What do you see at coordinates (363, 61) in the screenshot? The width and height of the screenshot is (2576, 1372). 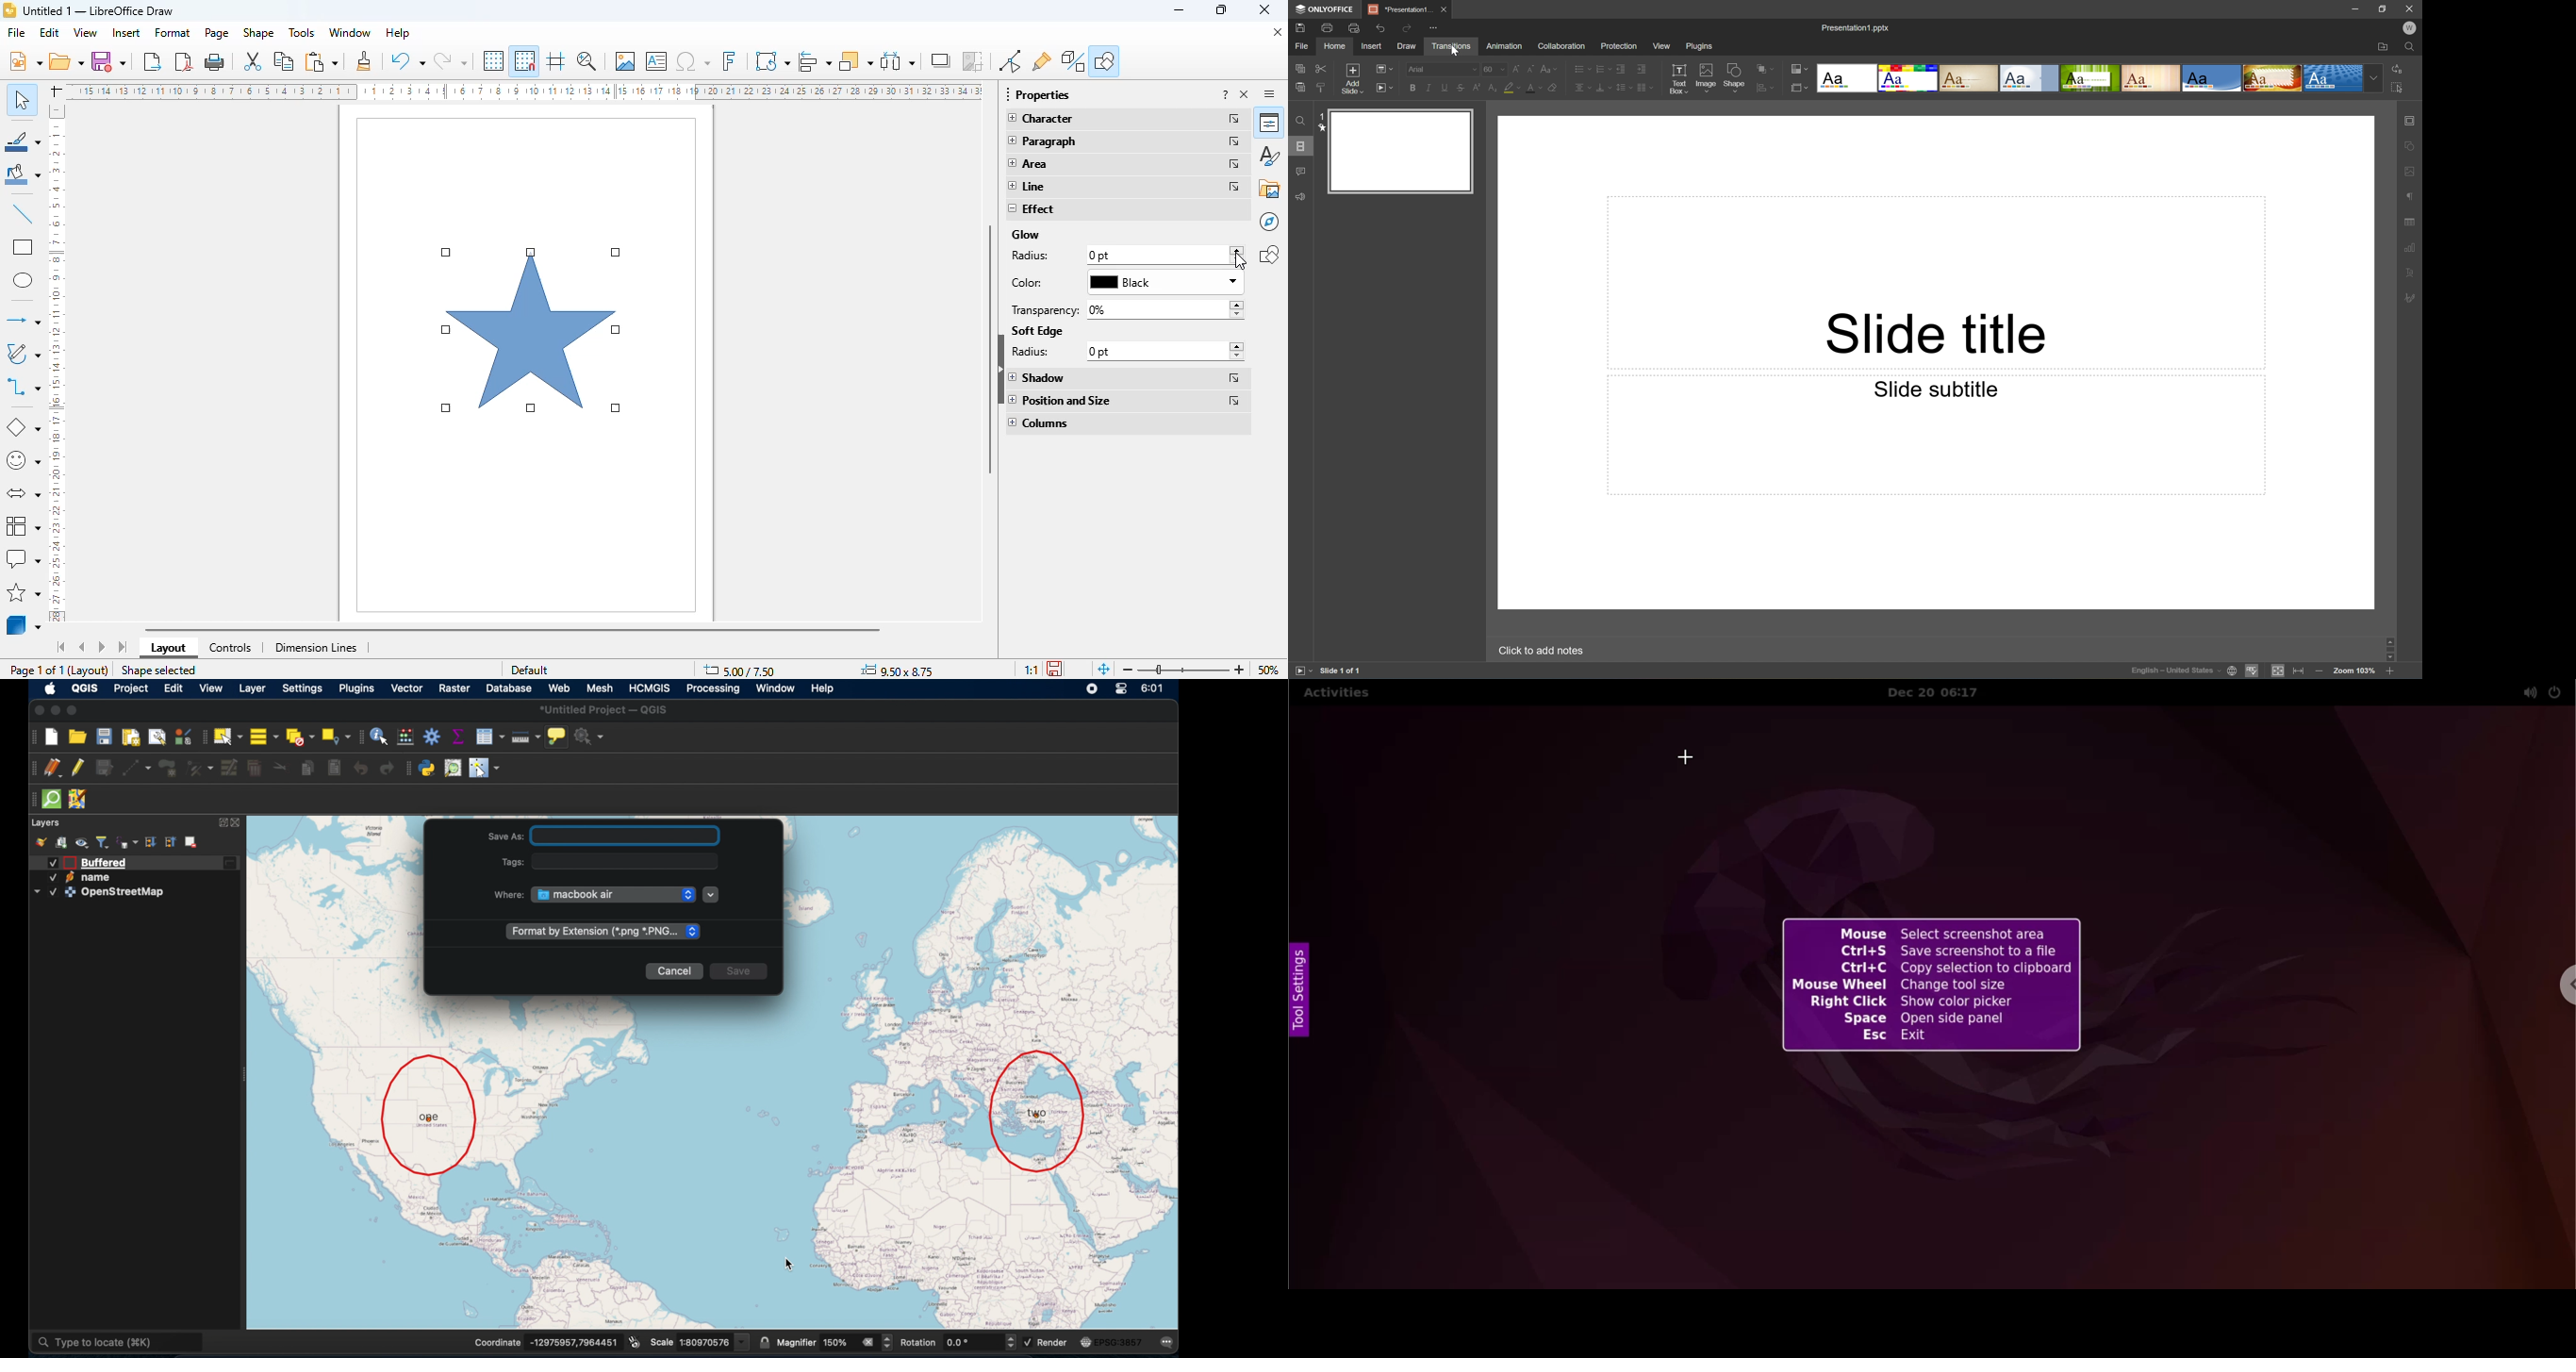 I see `clone formatting` at bounding box center [363, 61].